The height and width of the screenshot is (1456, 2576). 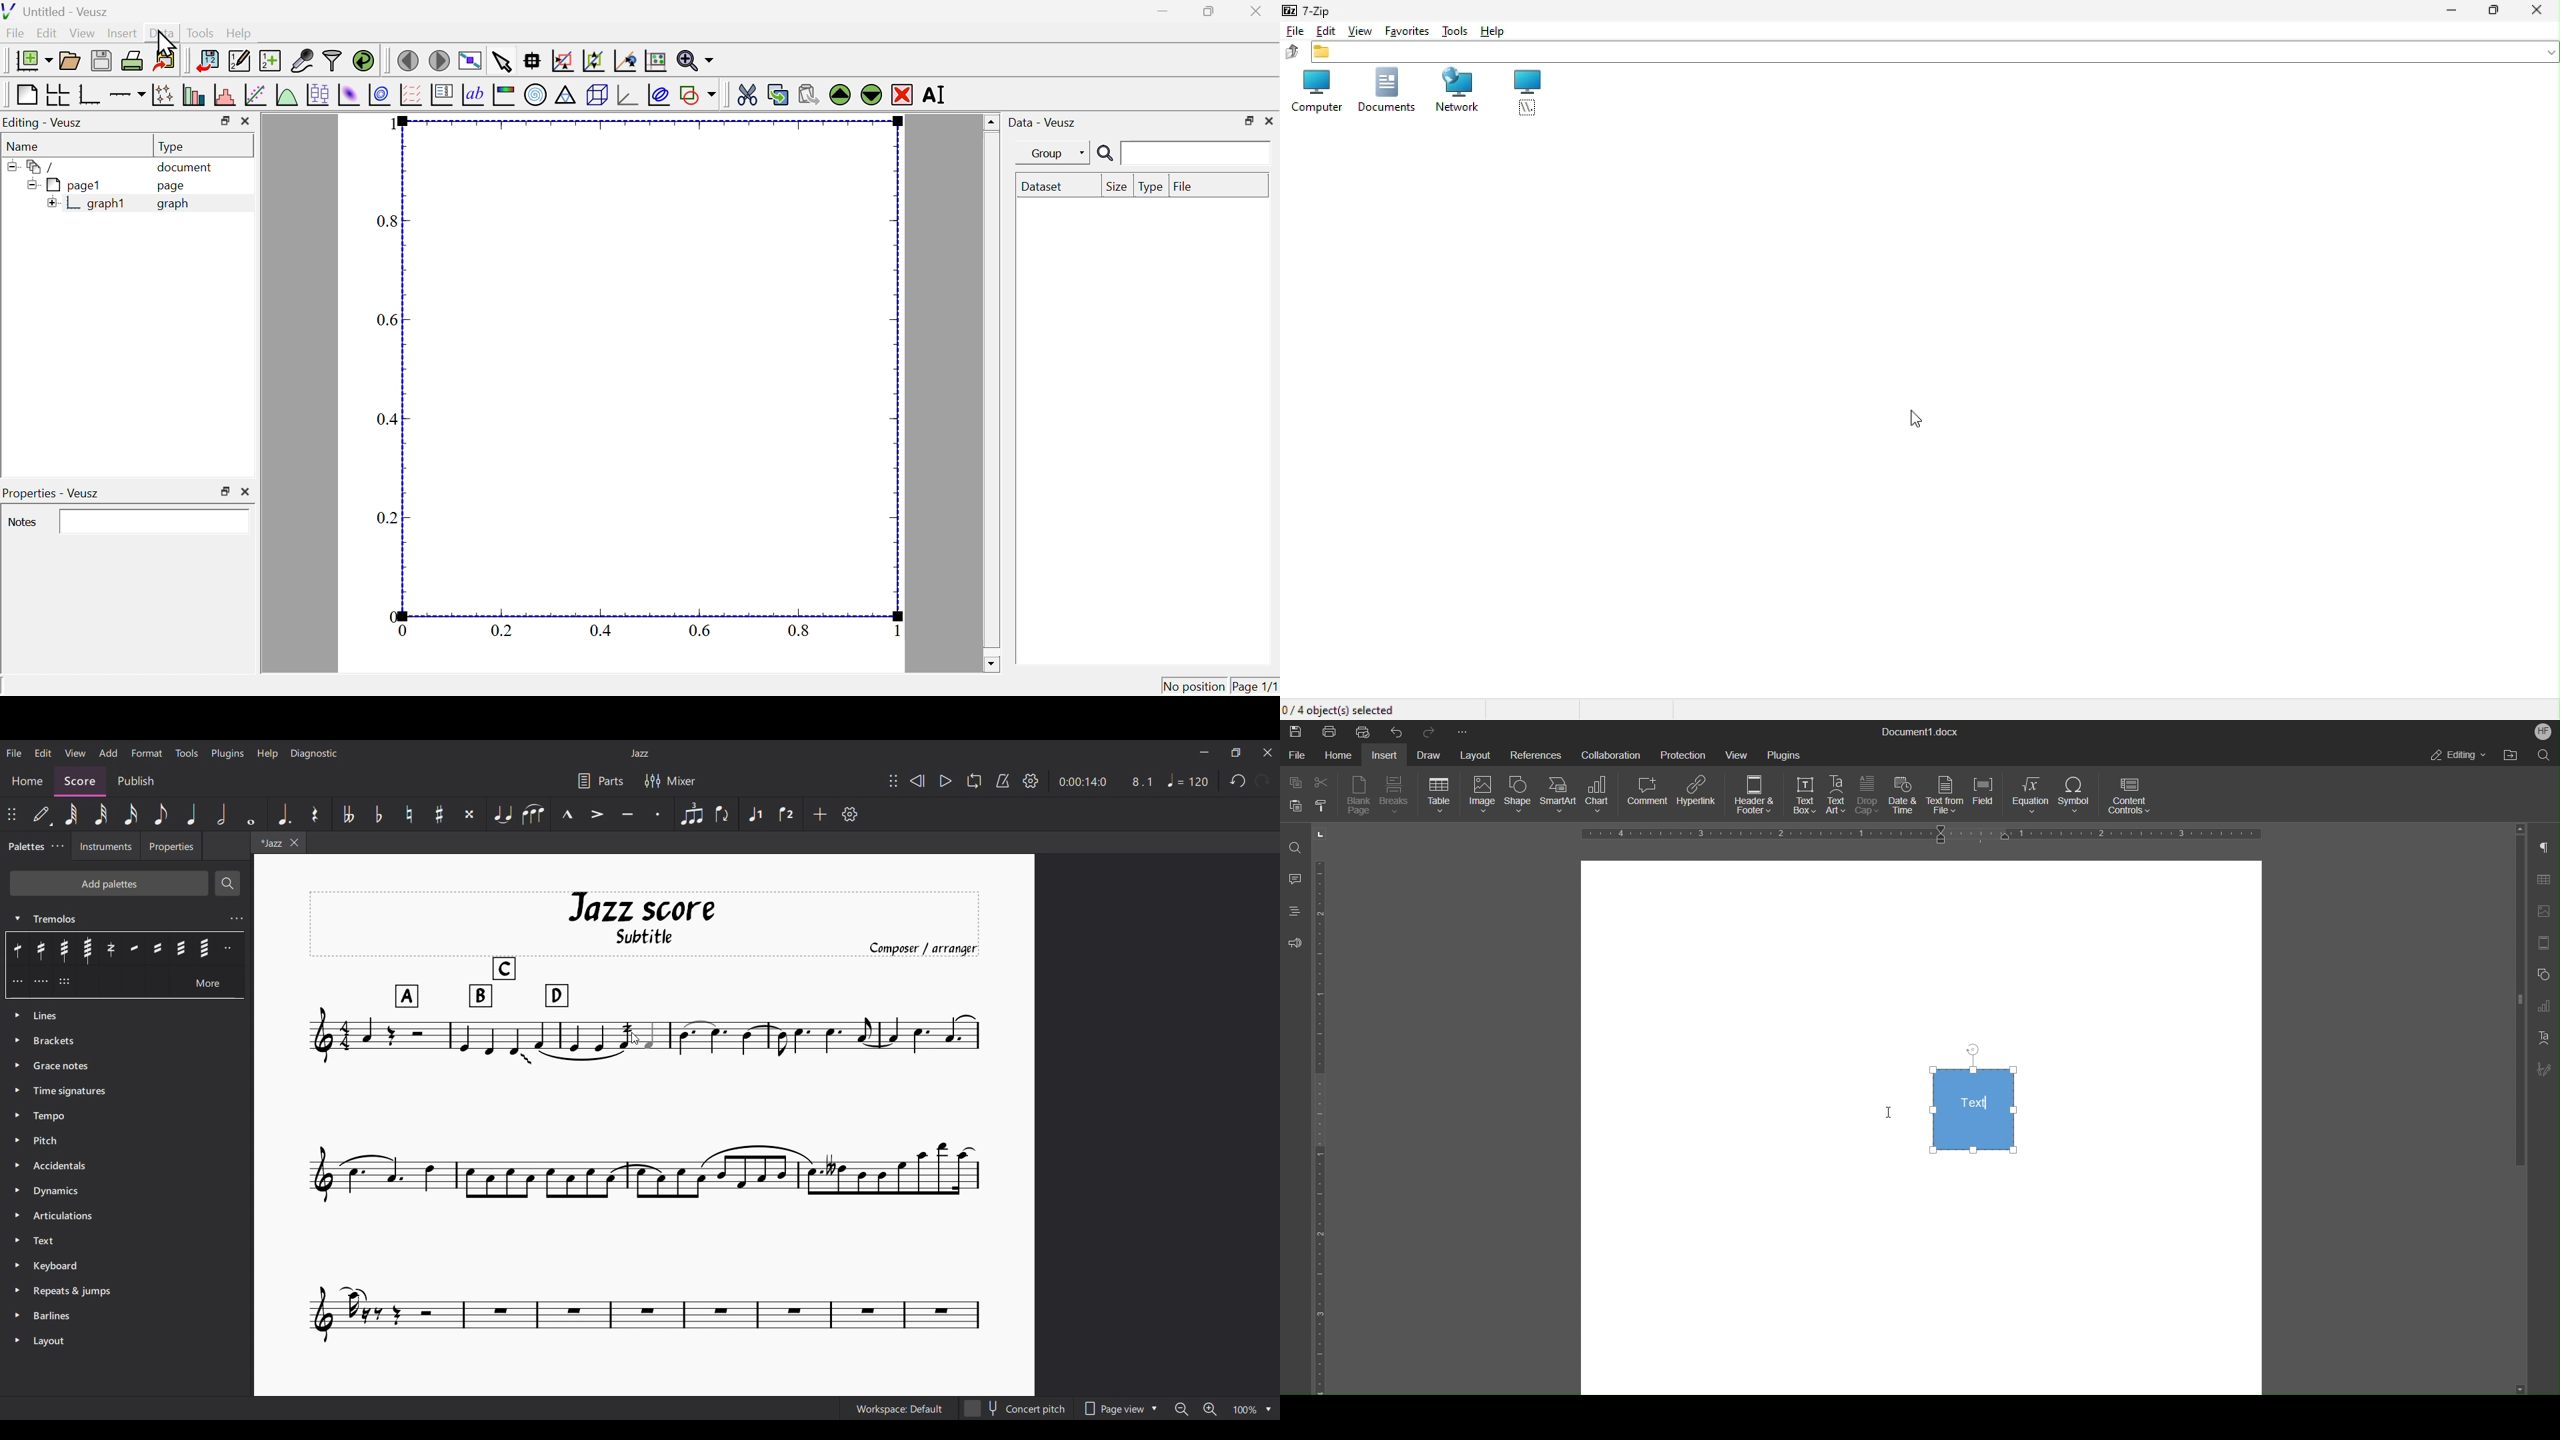 What do you see at coordinates (64, 949) in the screenshot?
I see `32nd through stem` at bounding box center [64, 949].